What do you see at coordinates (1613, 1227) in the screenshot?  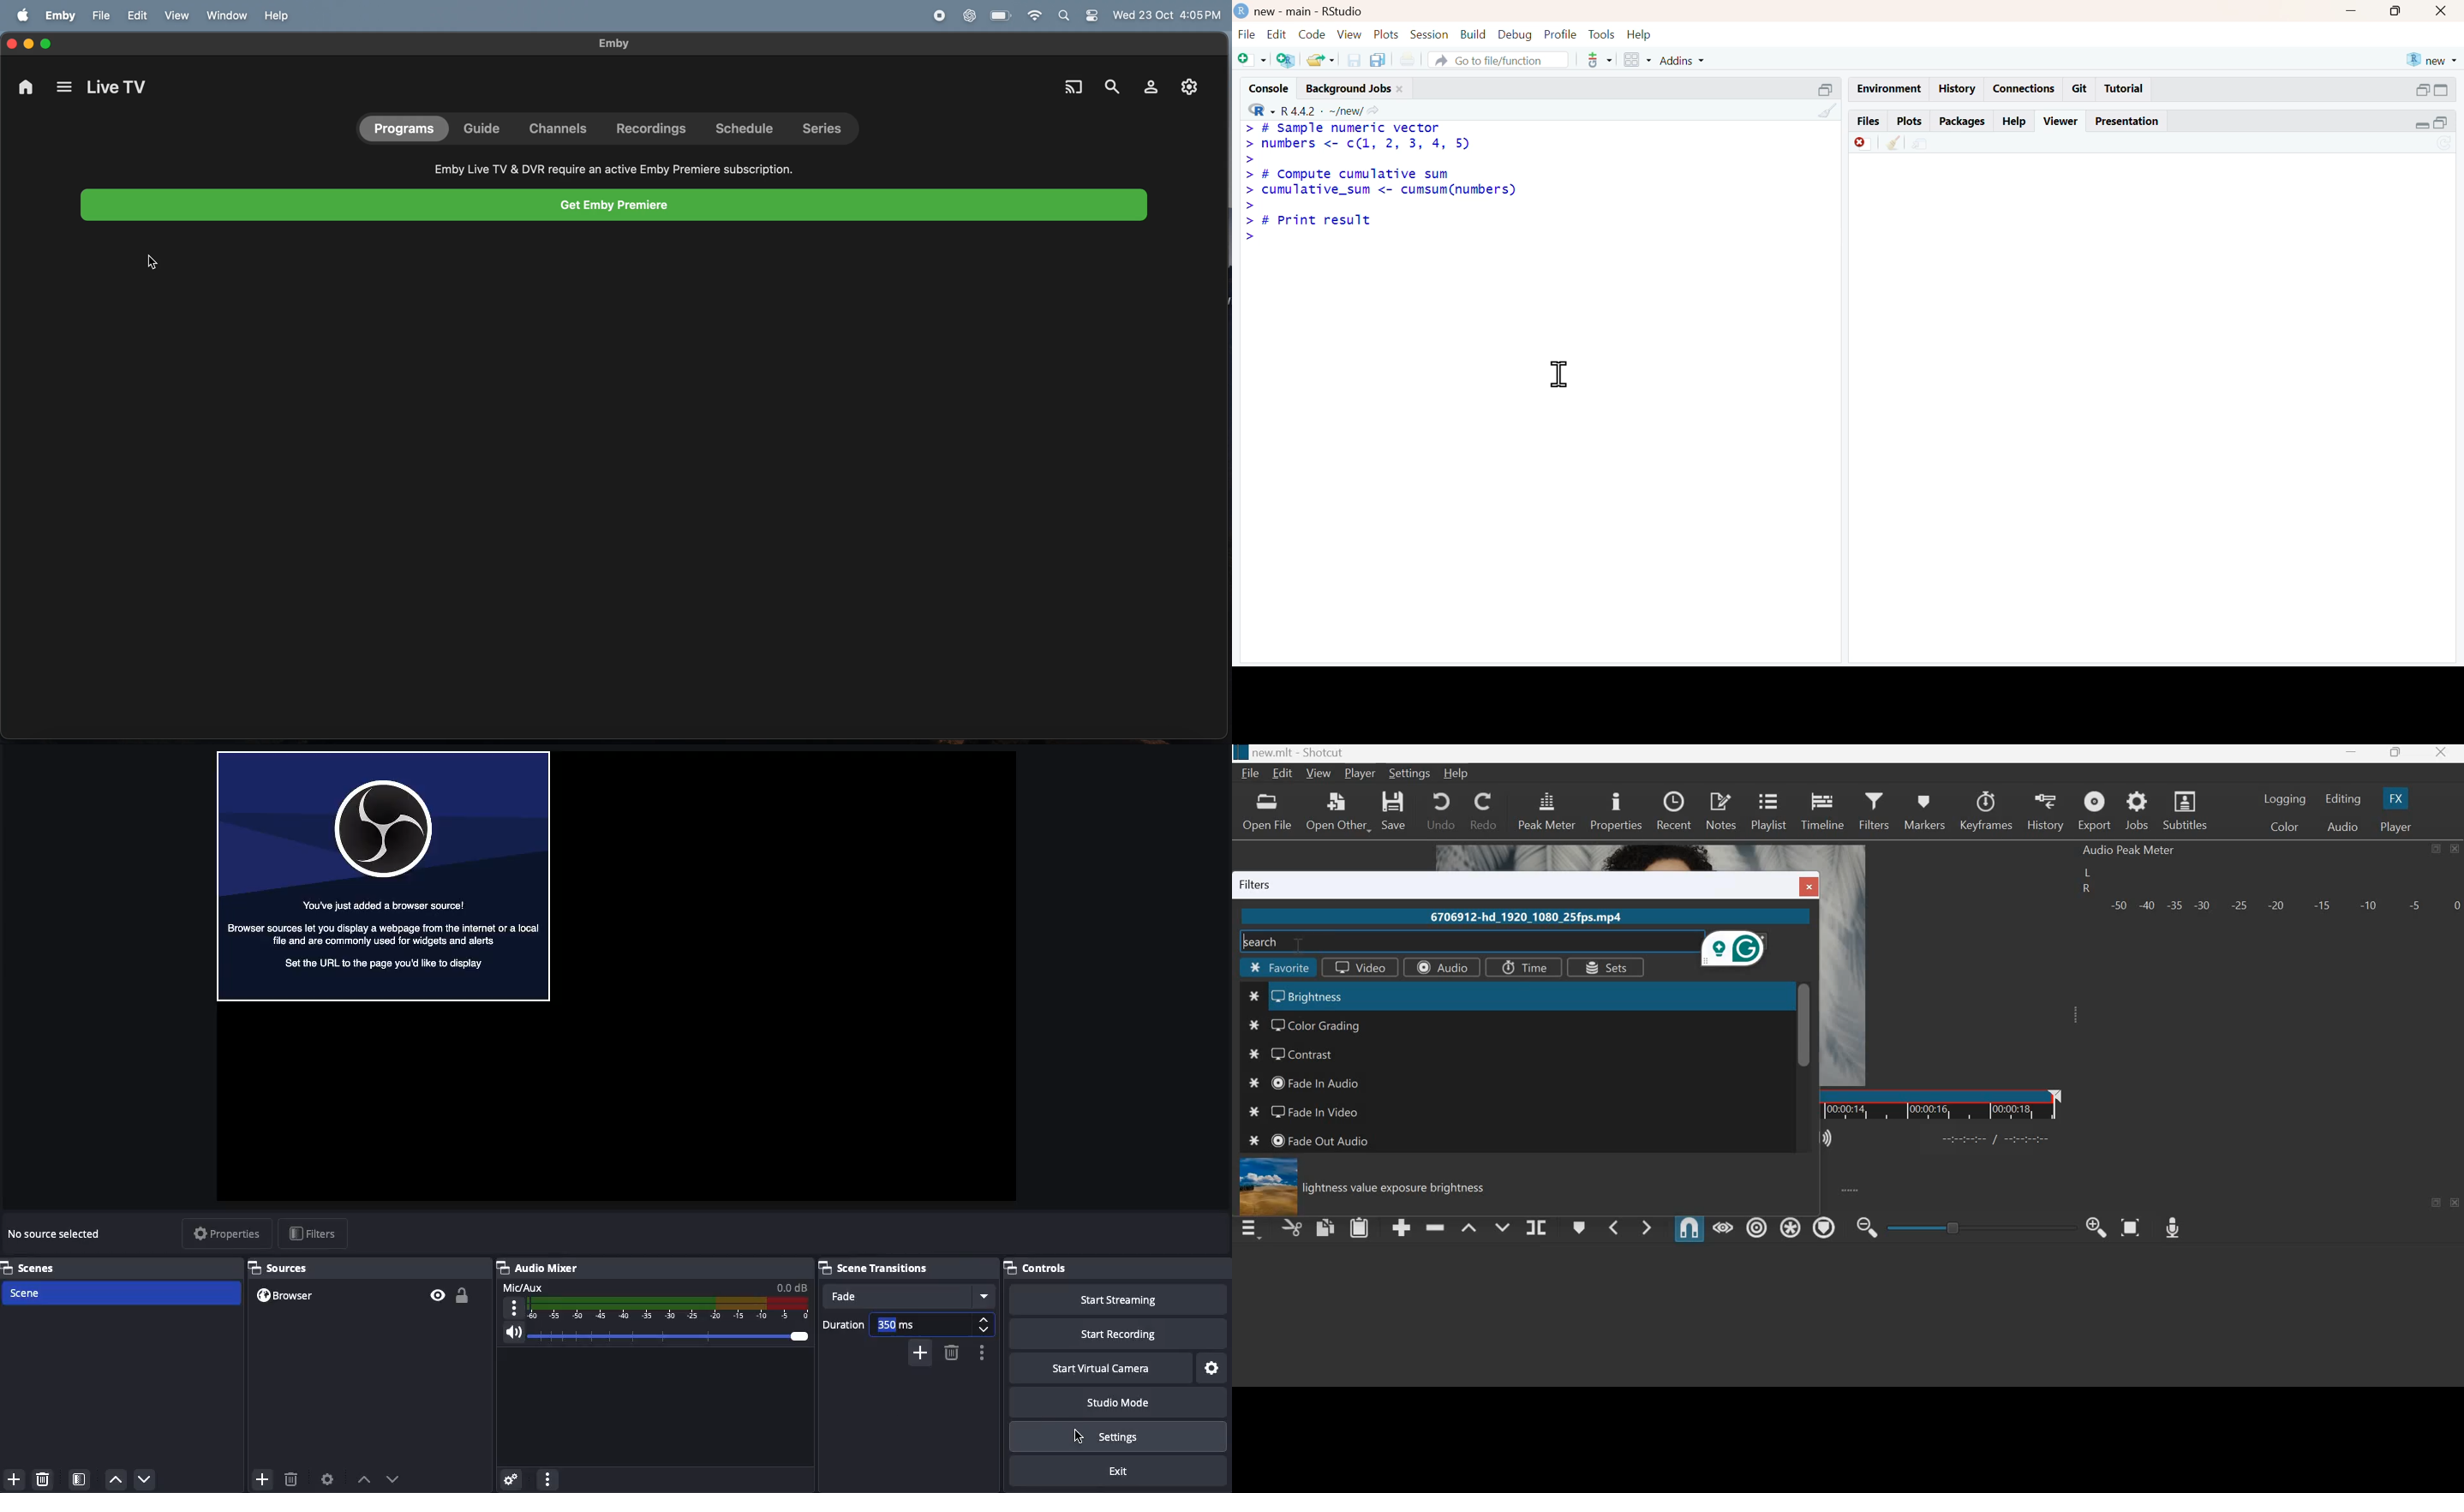 I see `Previous Marker` at bounding box center [1613, 1227].